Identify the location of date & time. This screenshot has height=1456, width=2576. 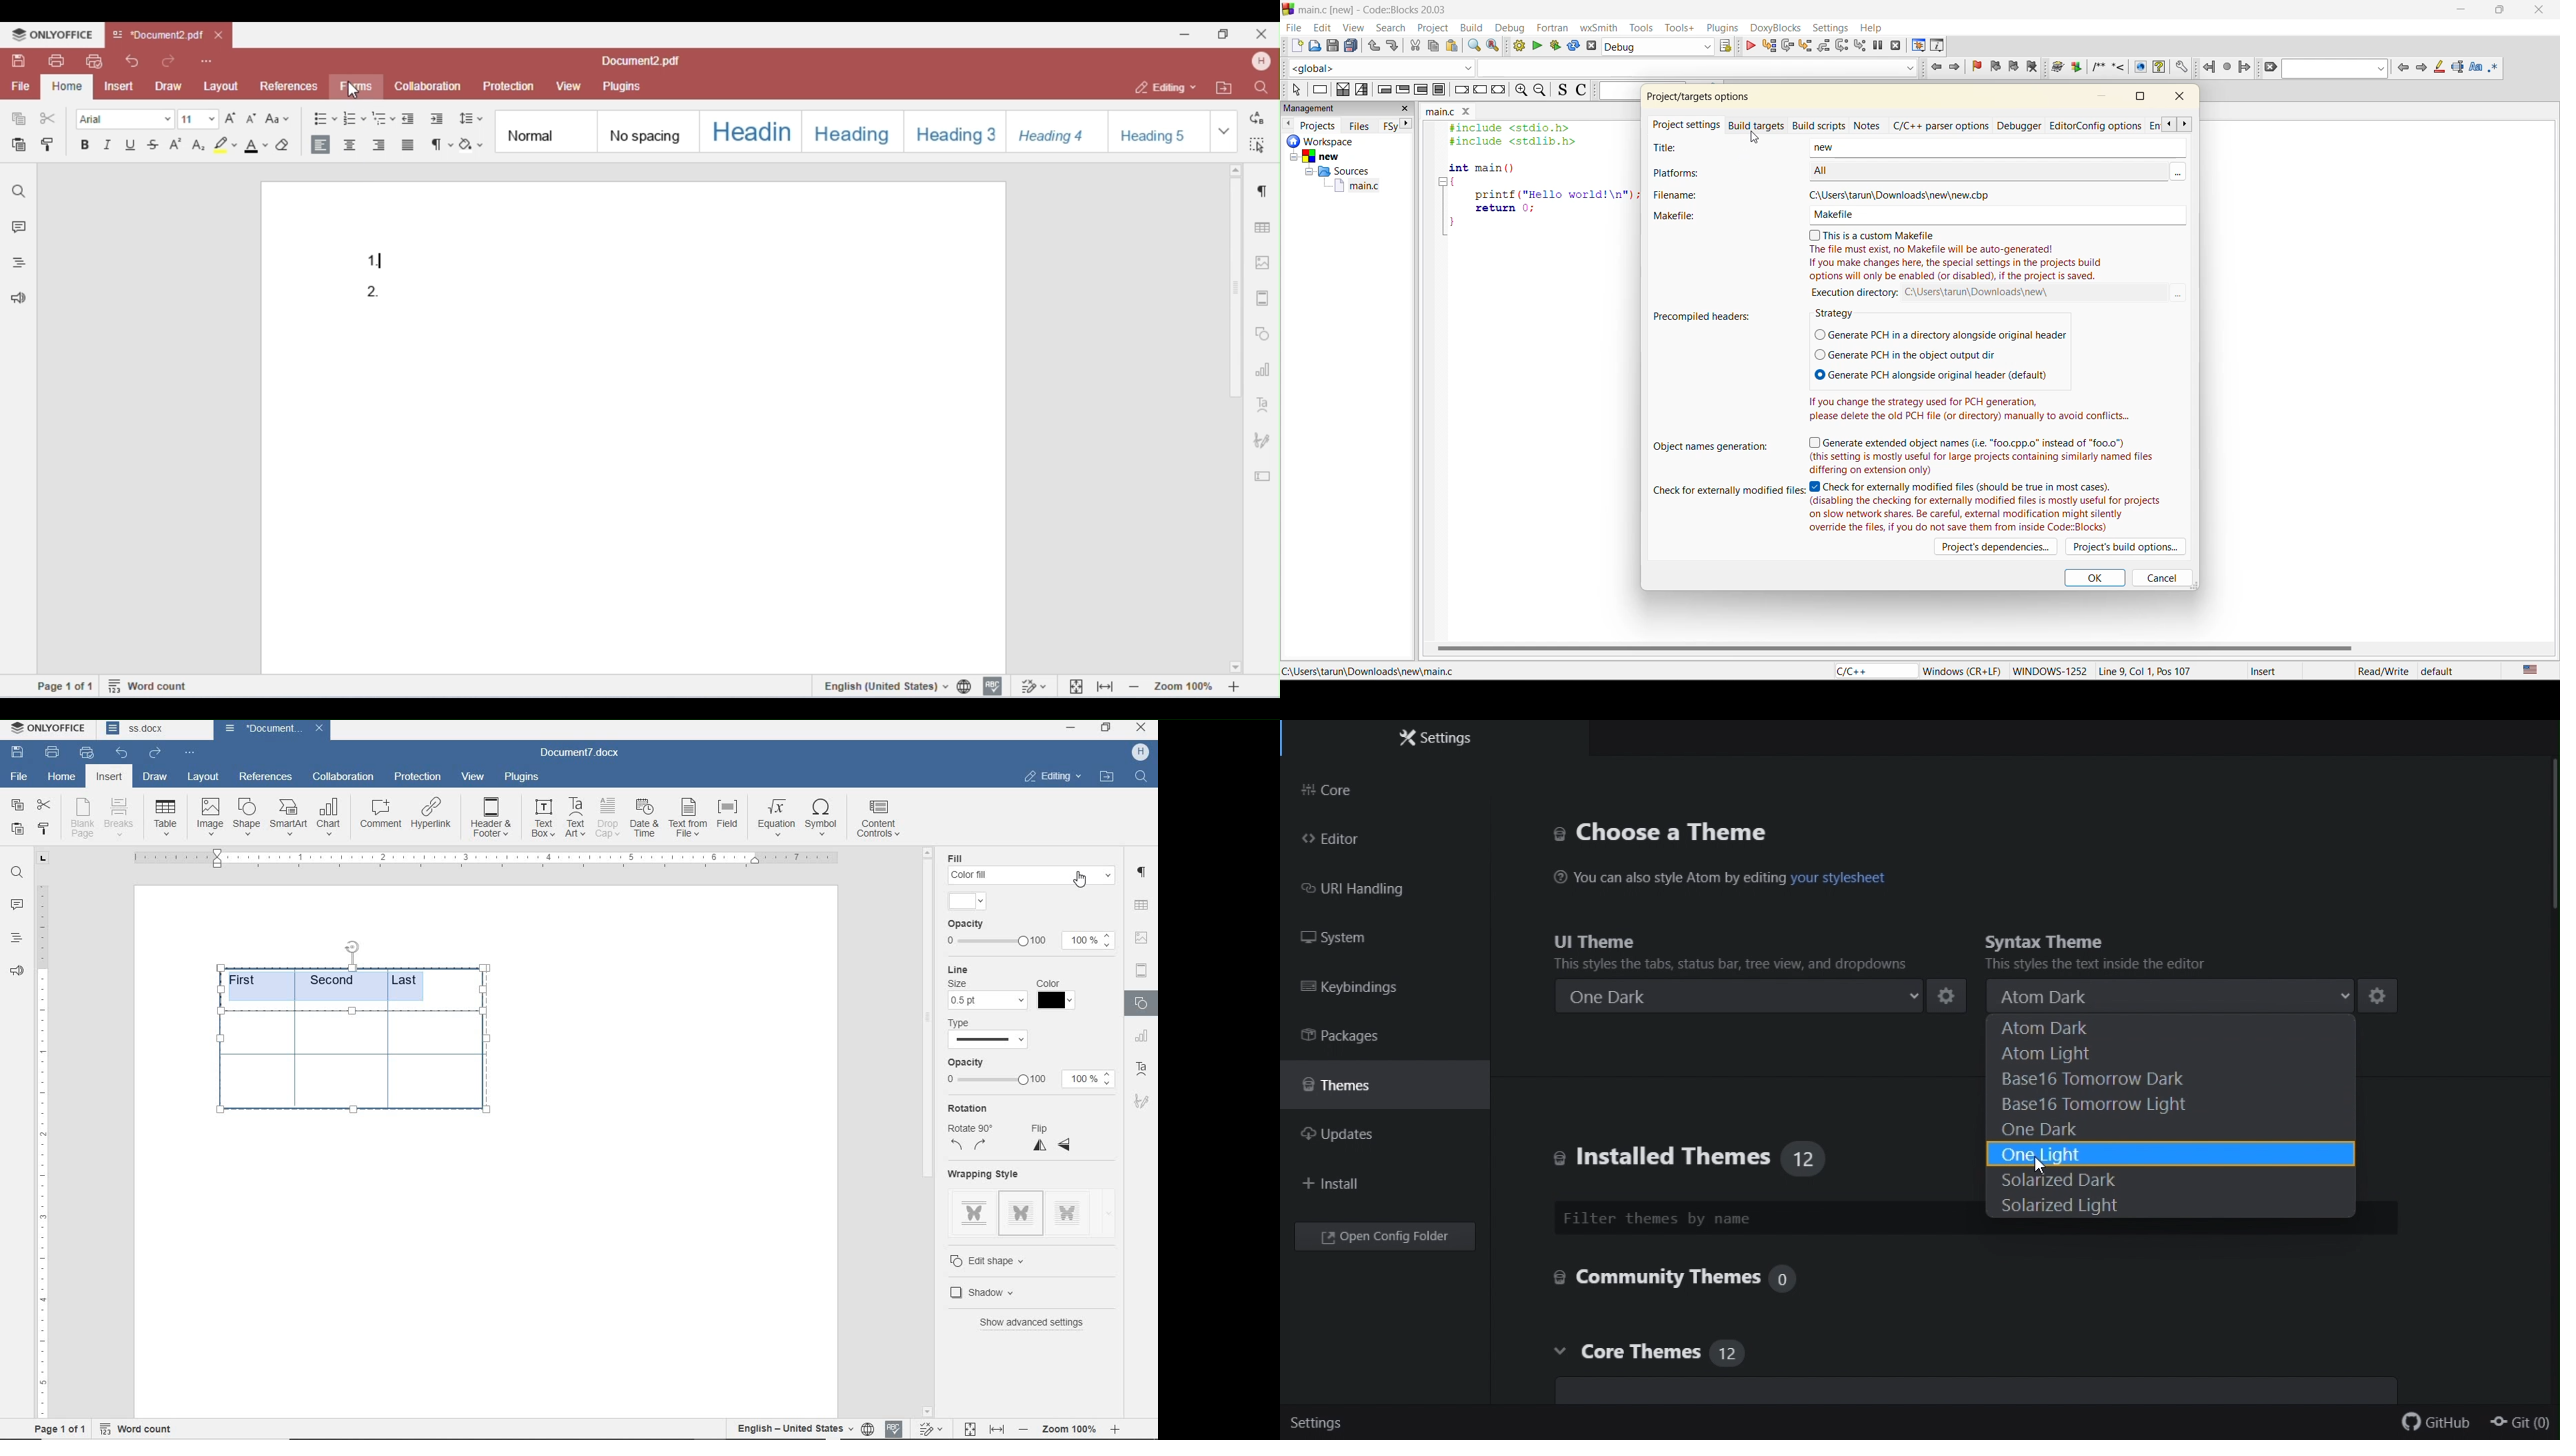
(645, 819).